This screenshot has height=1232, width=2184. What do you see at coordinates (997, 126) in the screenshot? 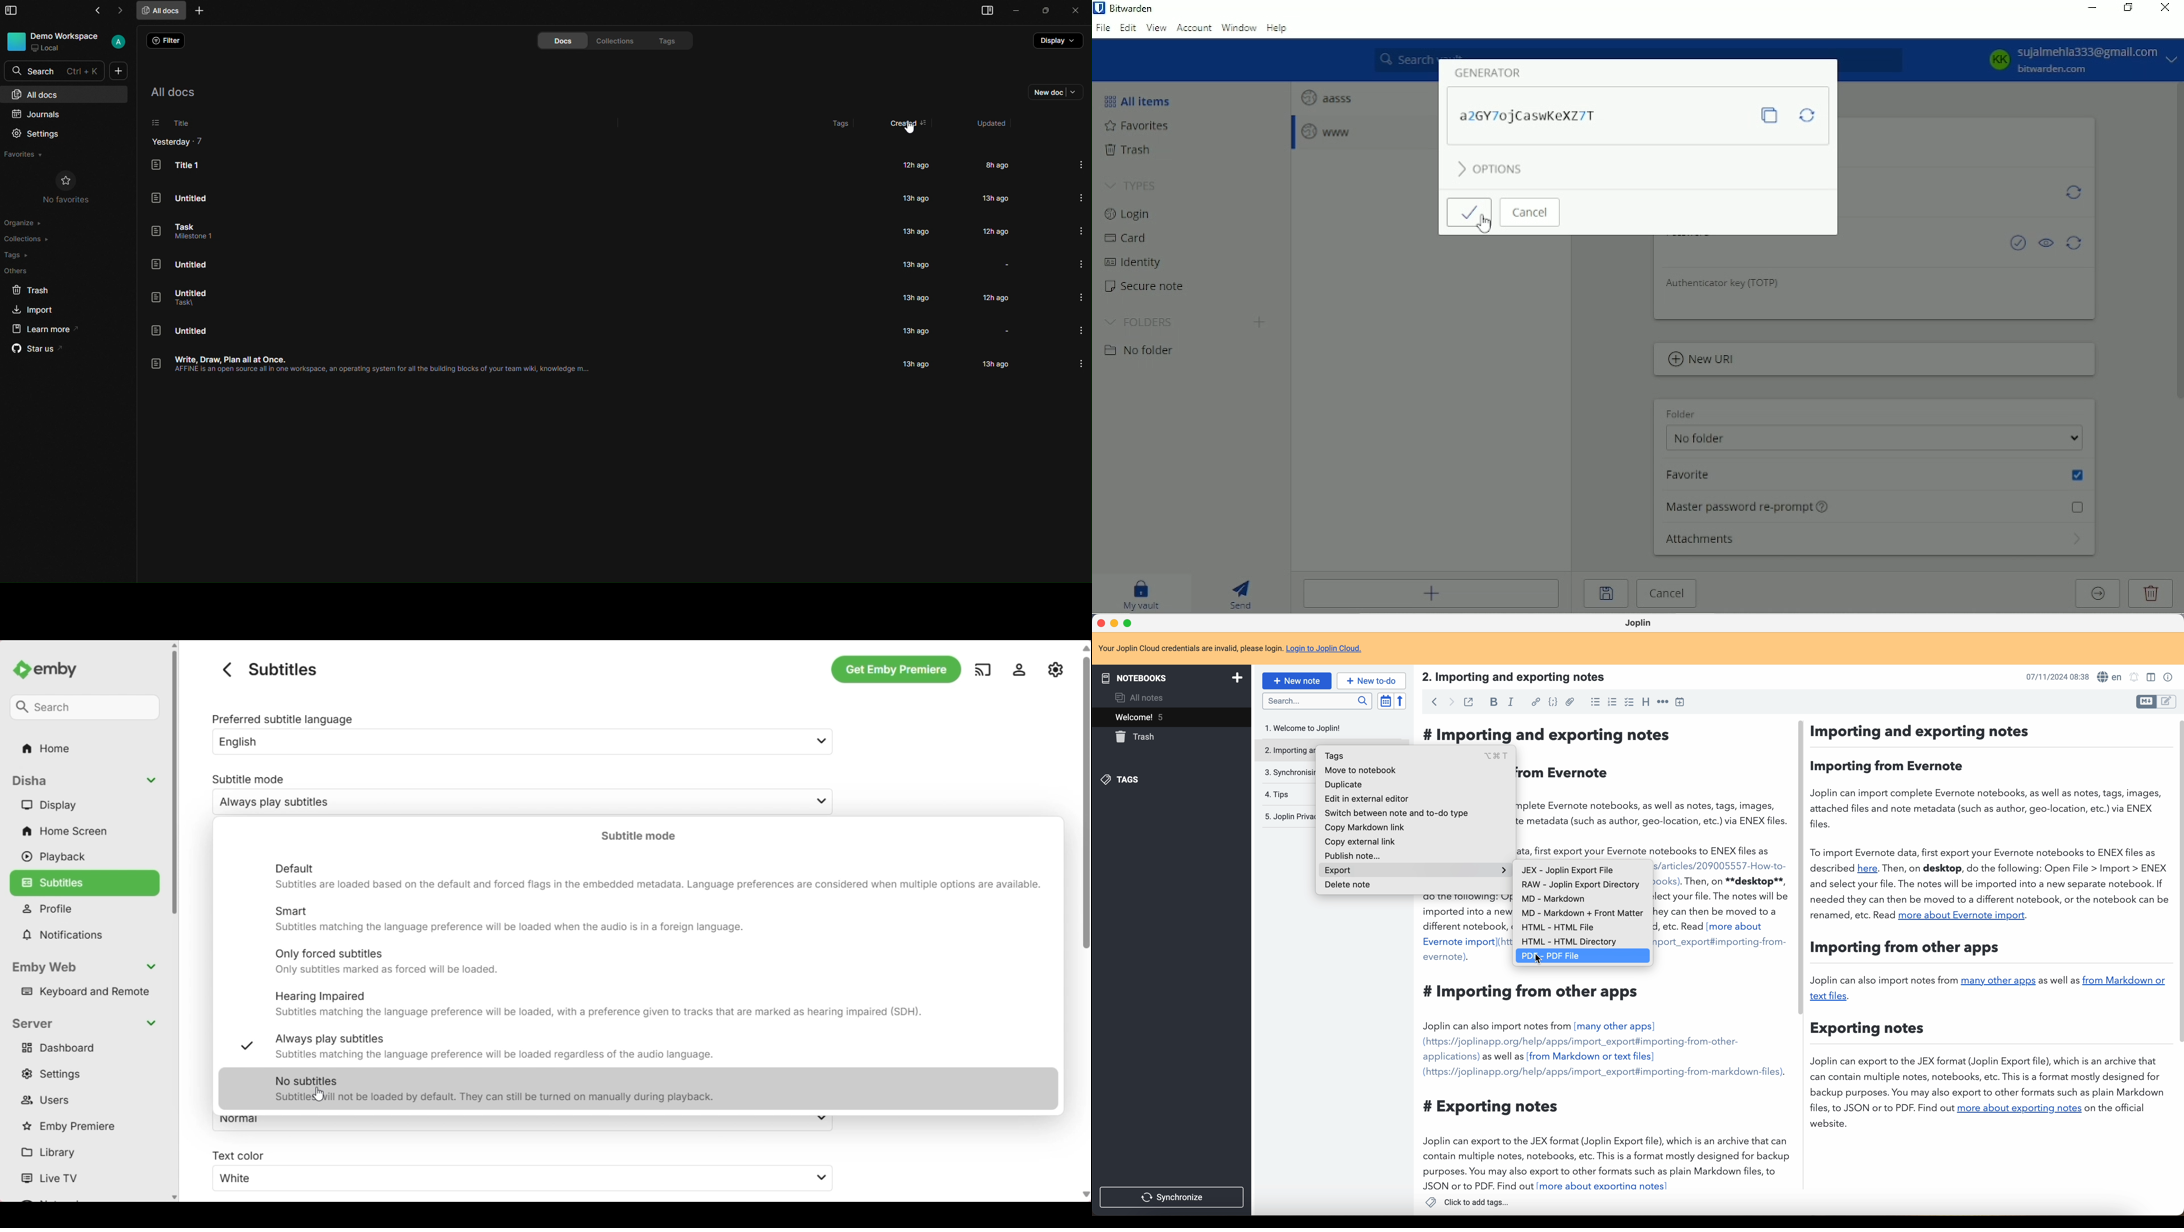
I see `updated` at bounding box center [997, 126].